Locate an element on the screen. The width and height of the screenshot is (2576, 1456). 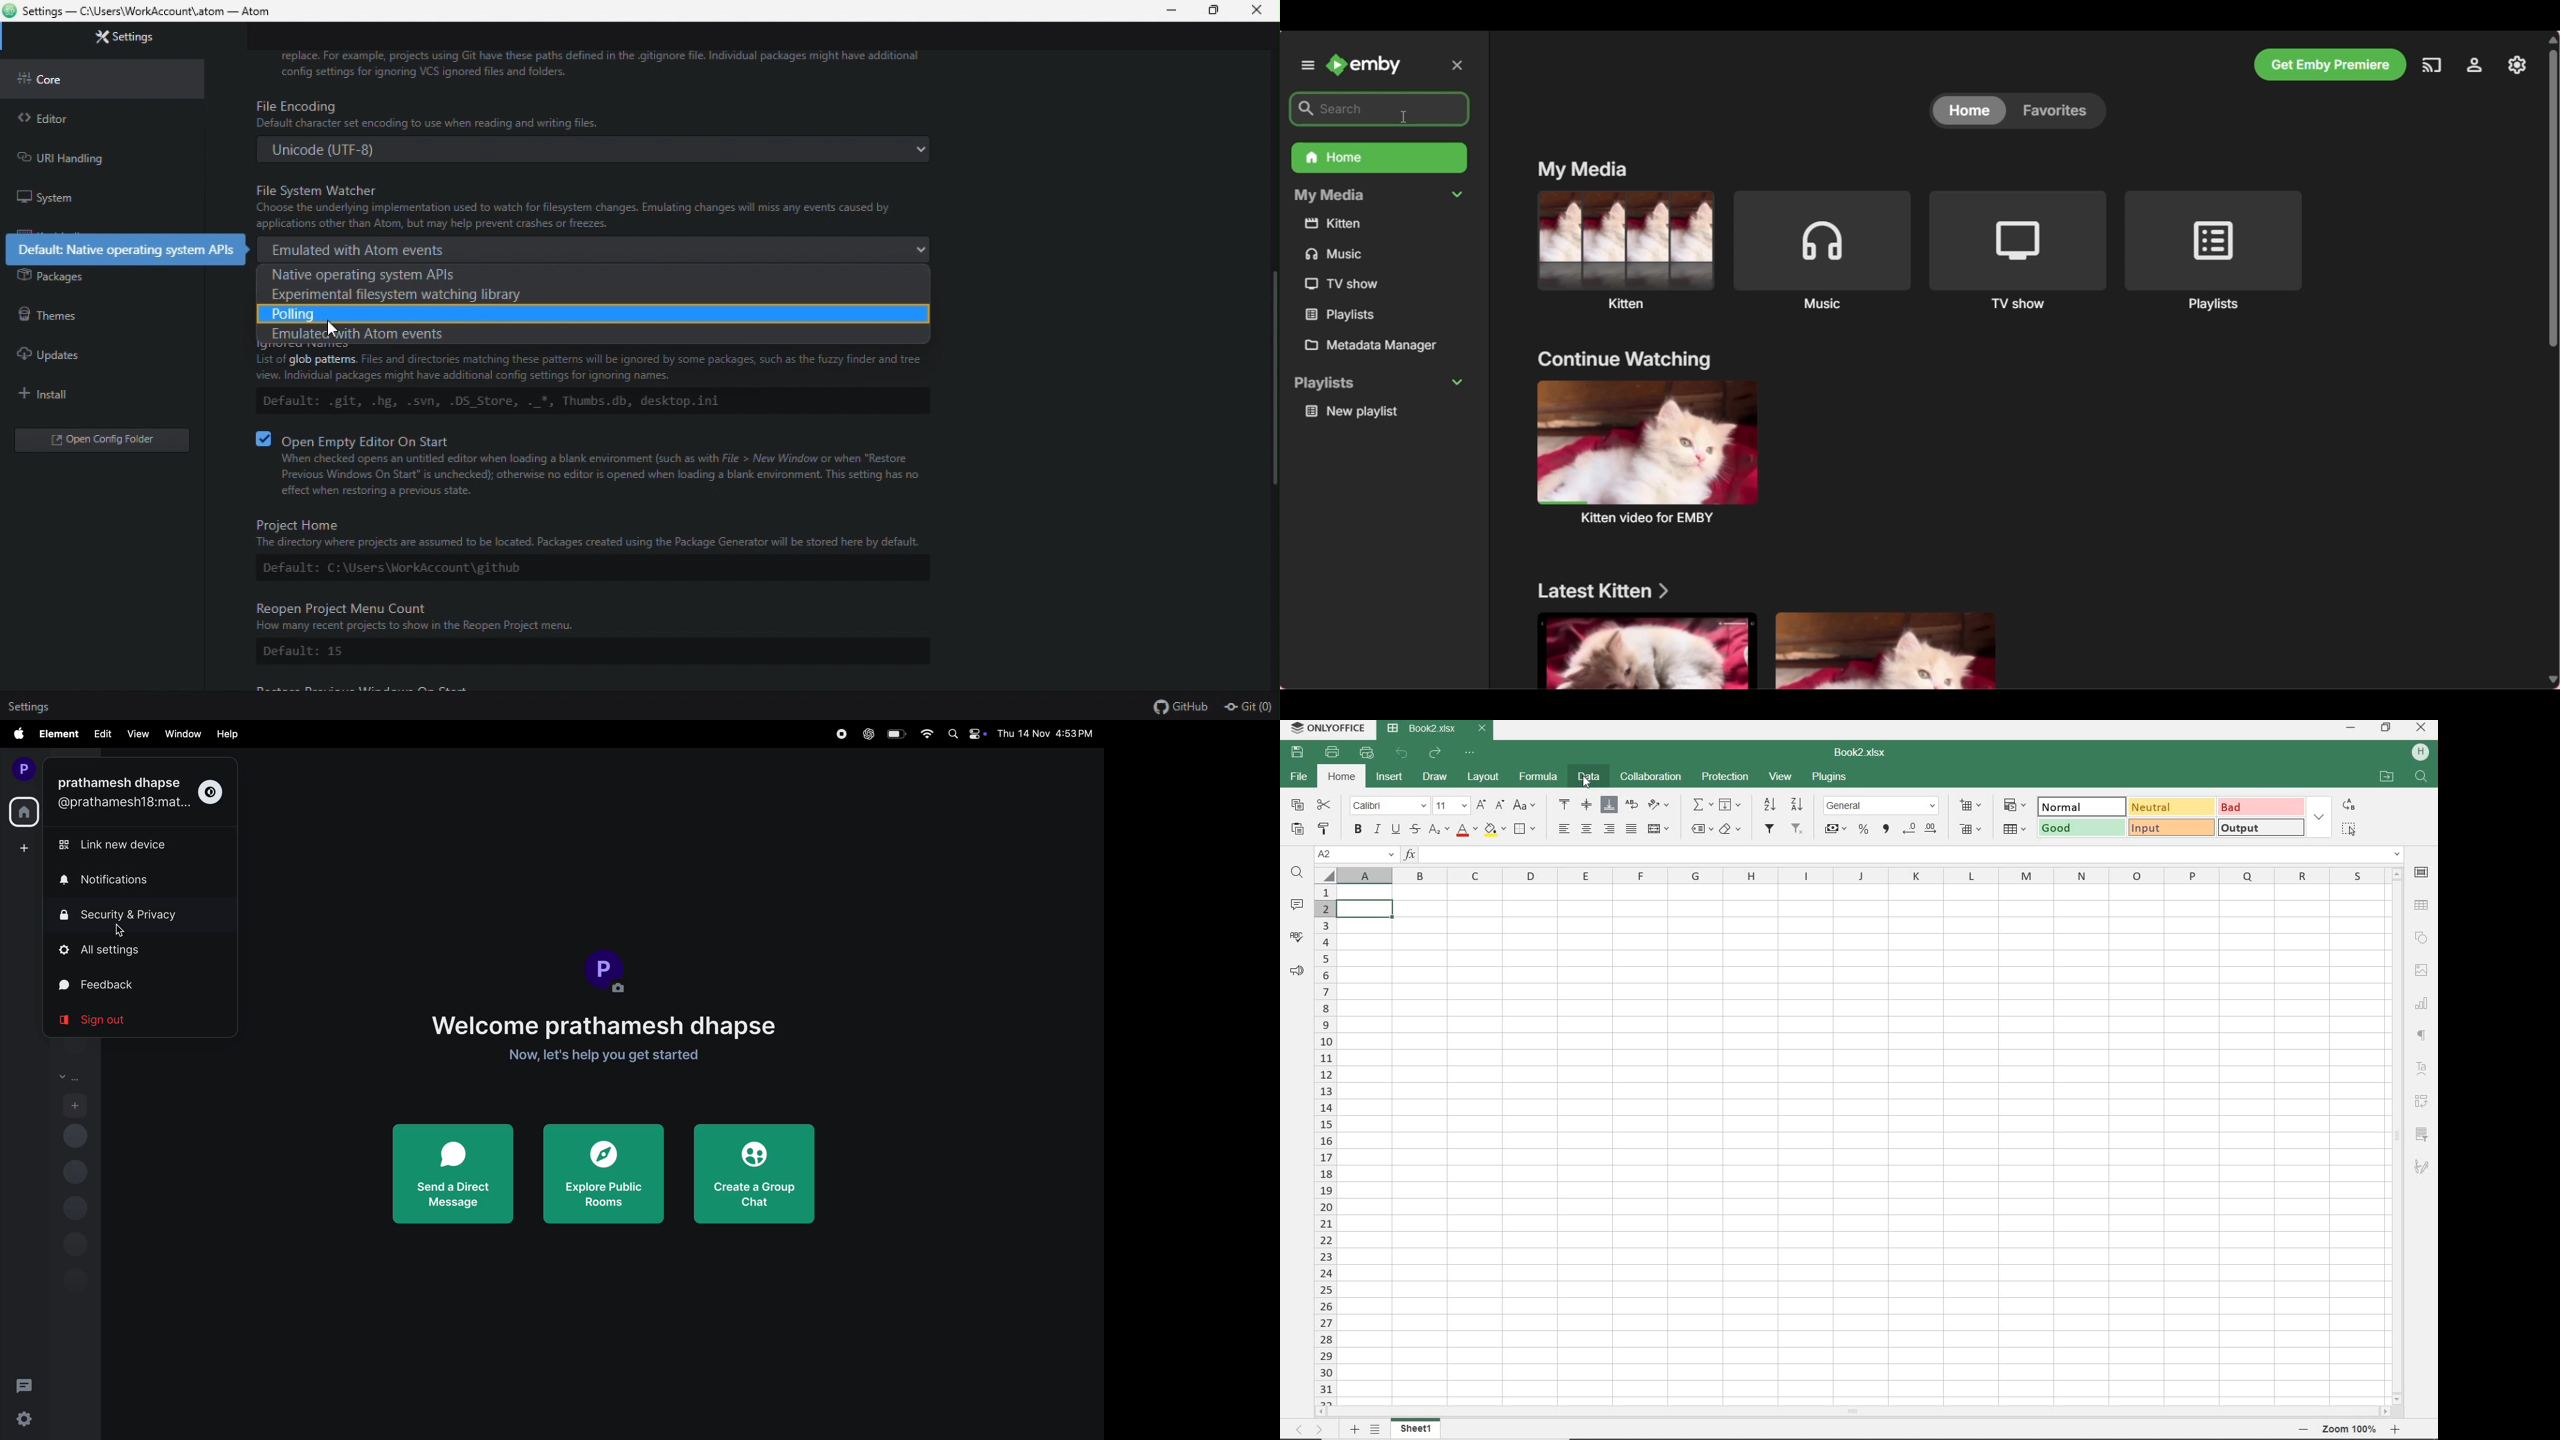
CHART is located at coordinates (2423, 1006).